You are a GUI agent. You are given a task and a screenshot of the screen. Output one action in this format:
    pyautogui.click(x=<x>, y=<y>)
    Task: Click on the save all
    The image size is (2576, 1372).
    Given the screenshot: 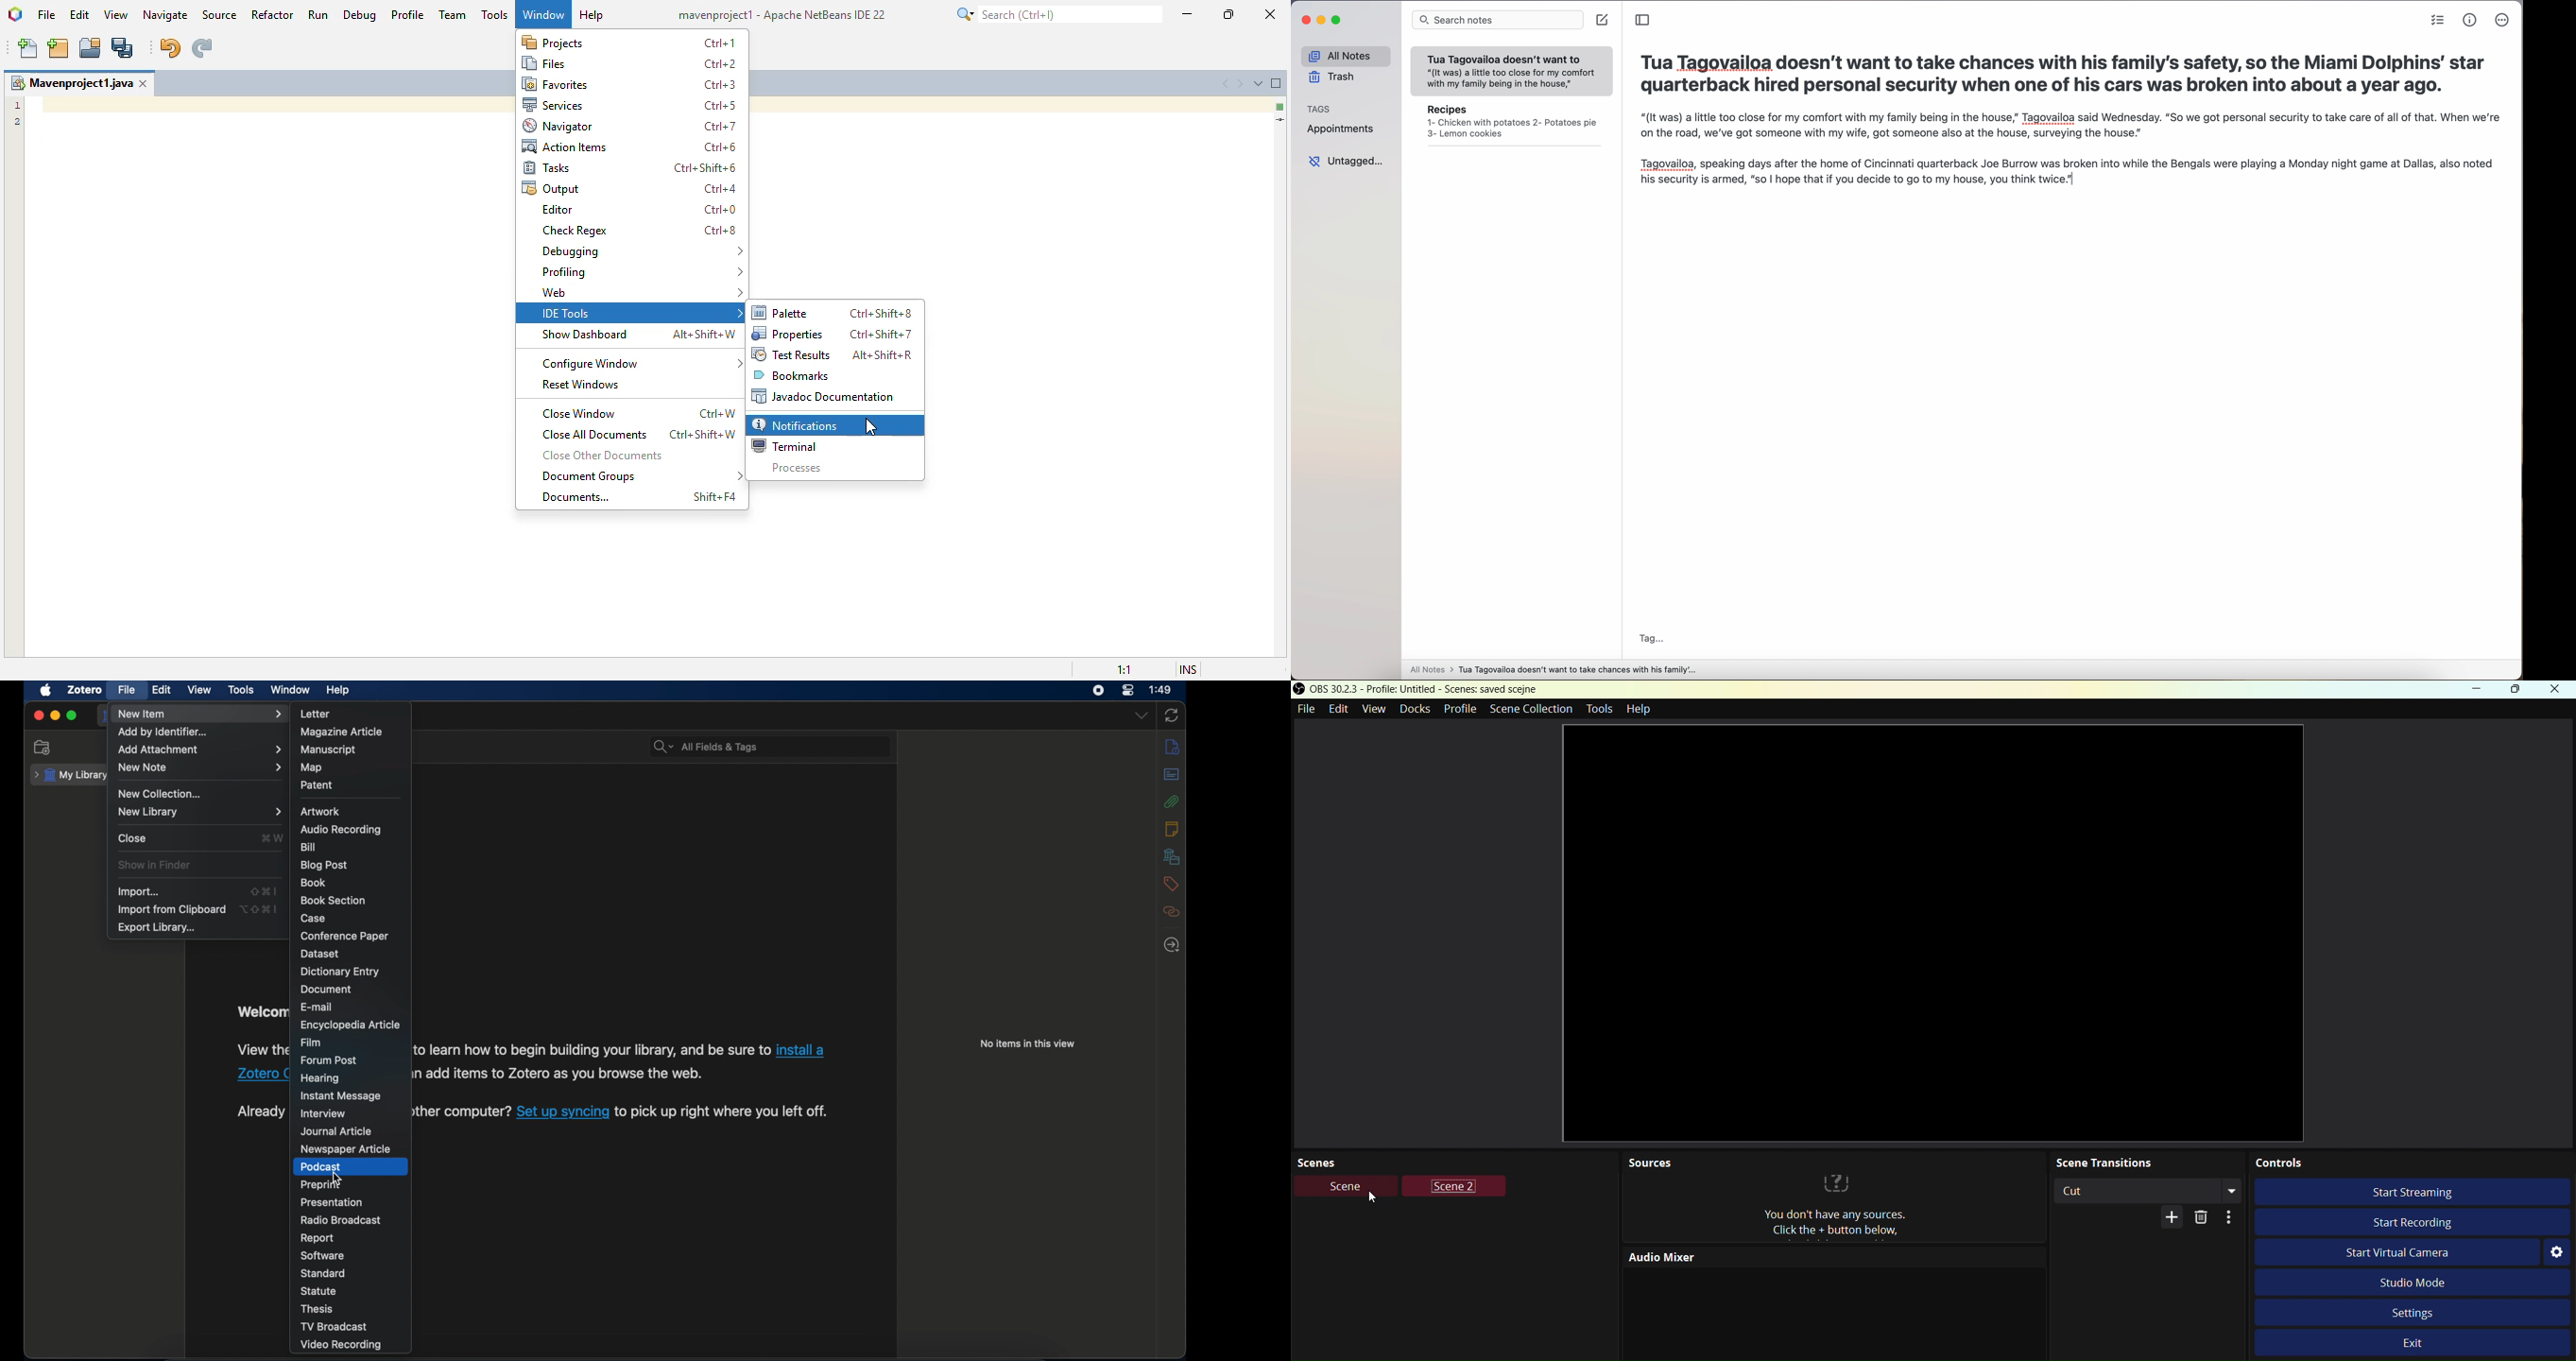 What is the action you would take?
    pyautogui.click(x=123, y=49)
    